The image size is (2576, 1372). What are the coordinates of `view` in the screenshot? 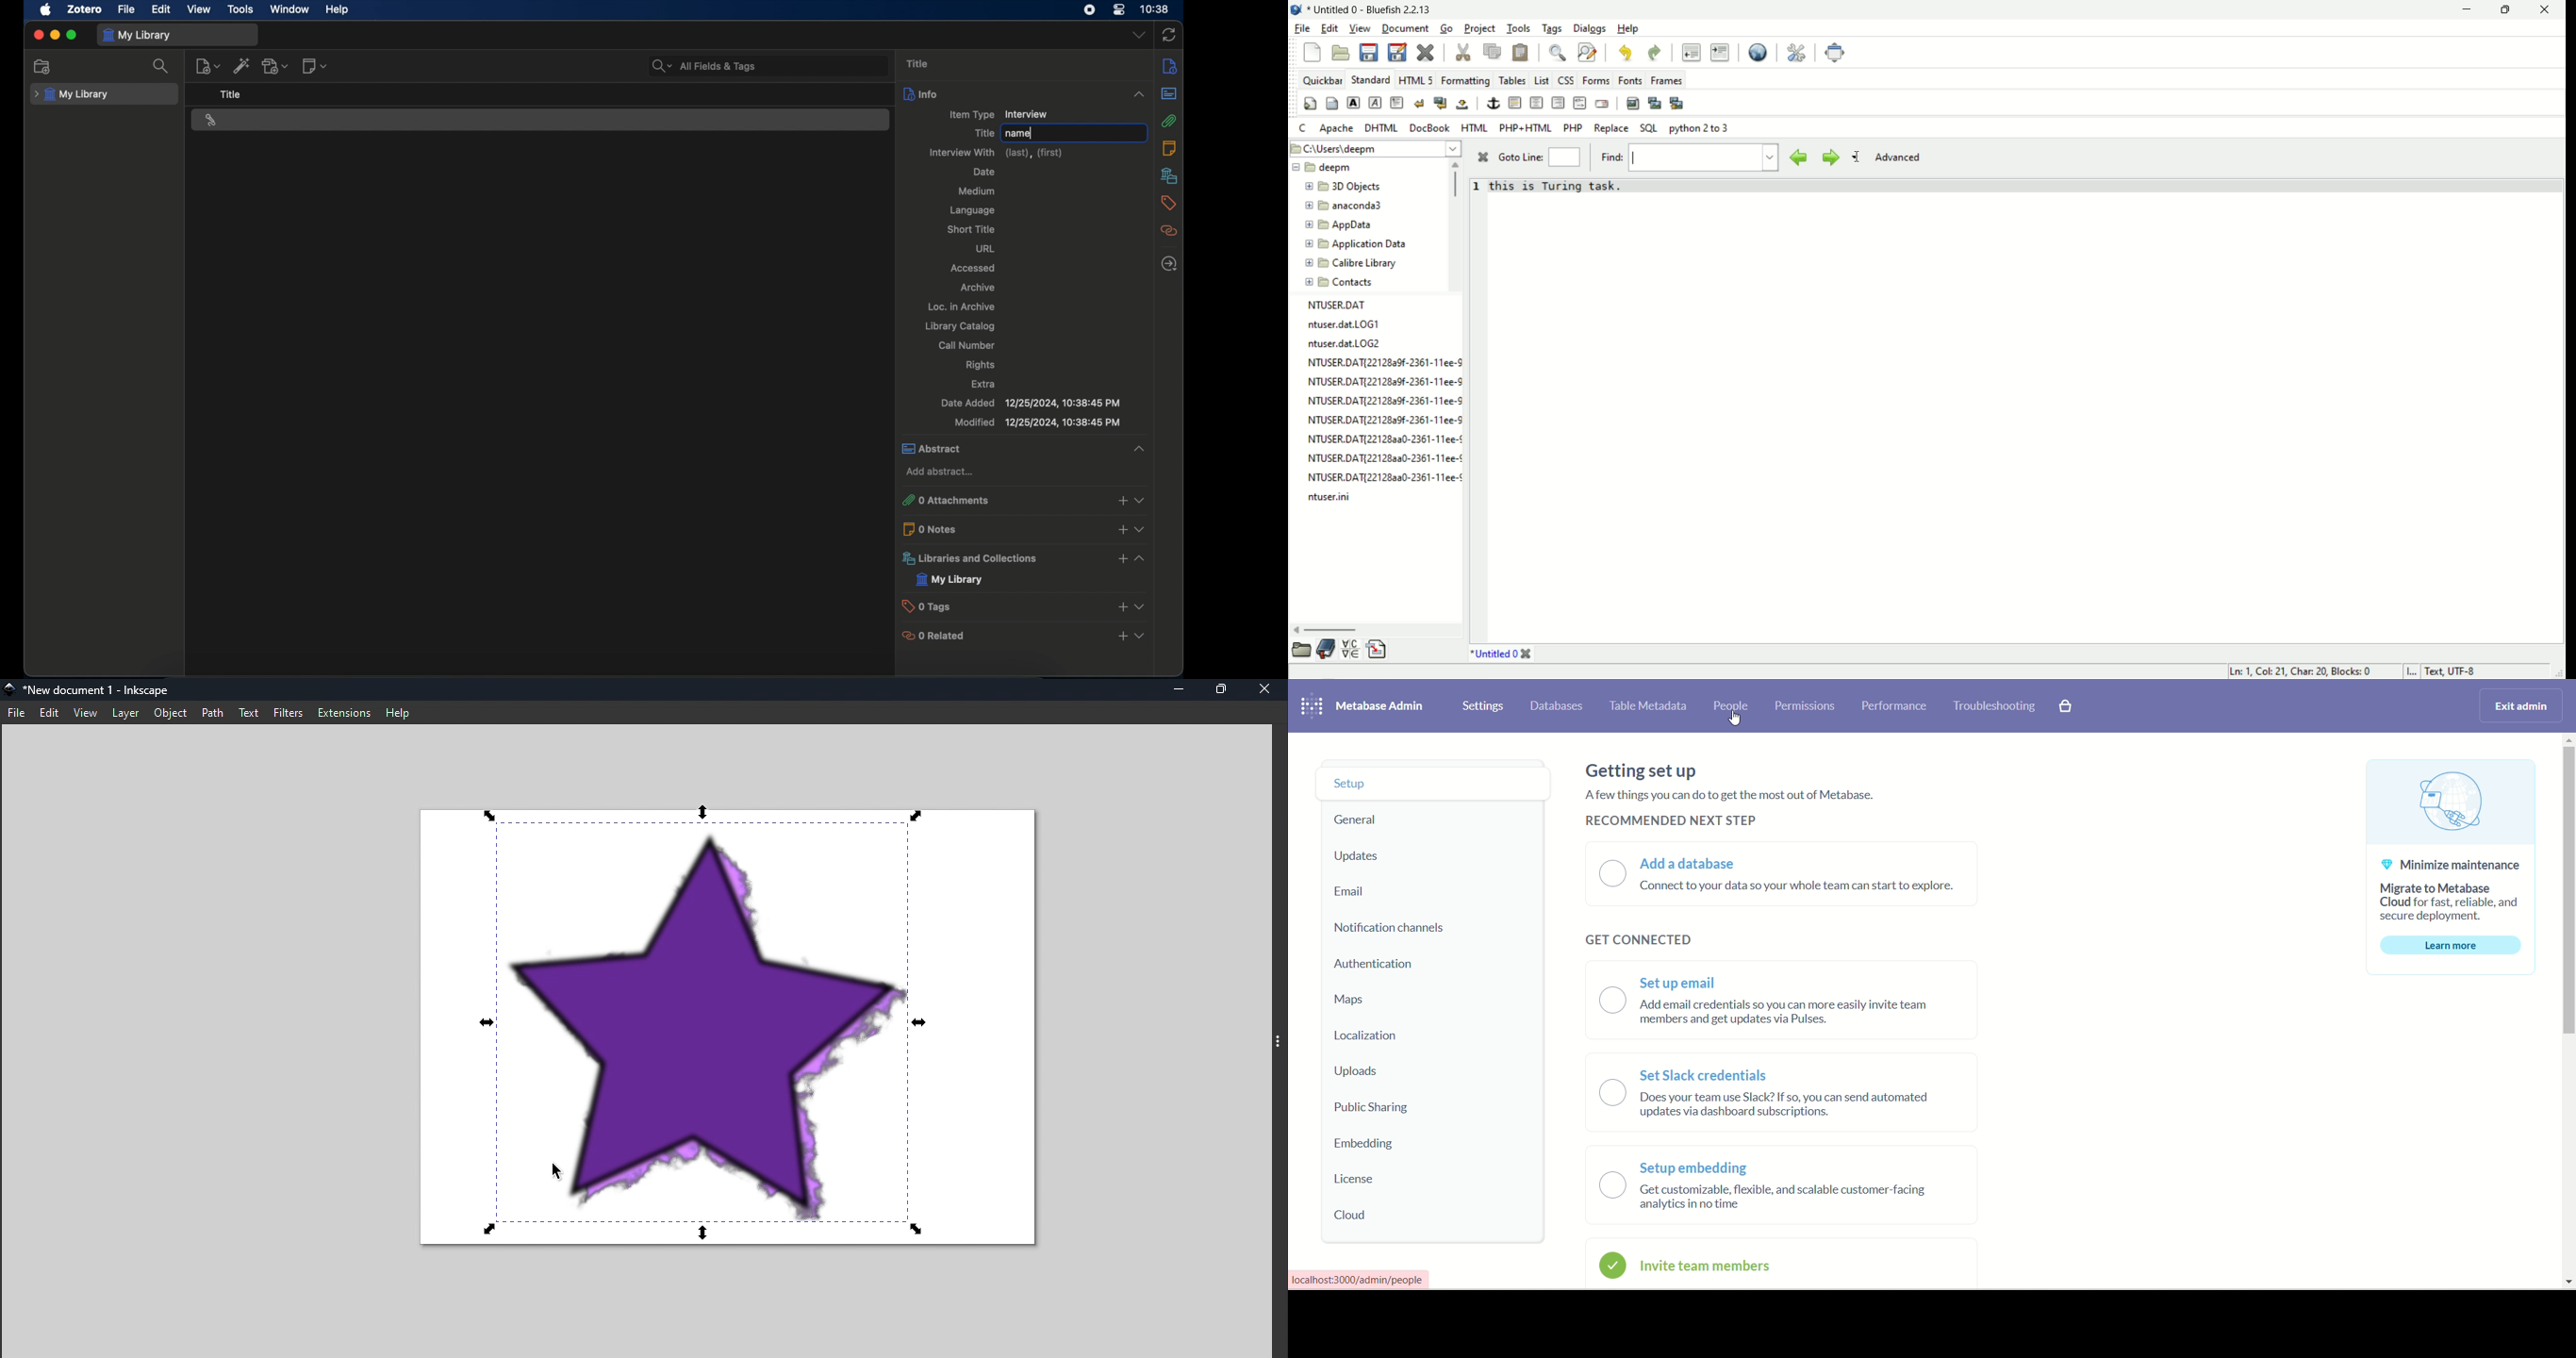 It's located at (1140, 636).